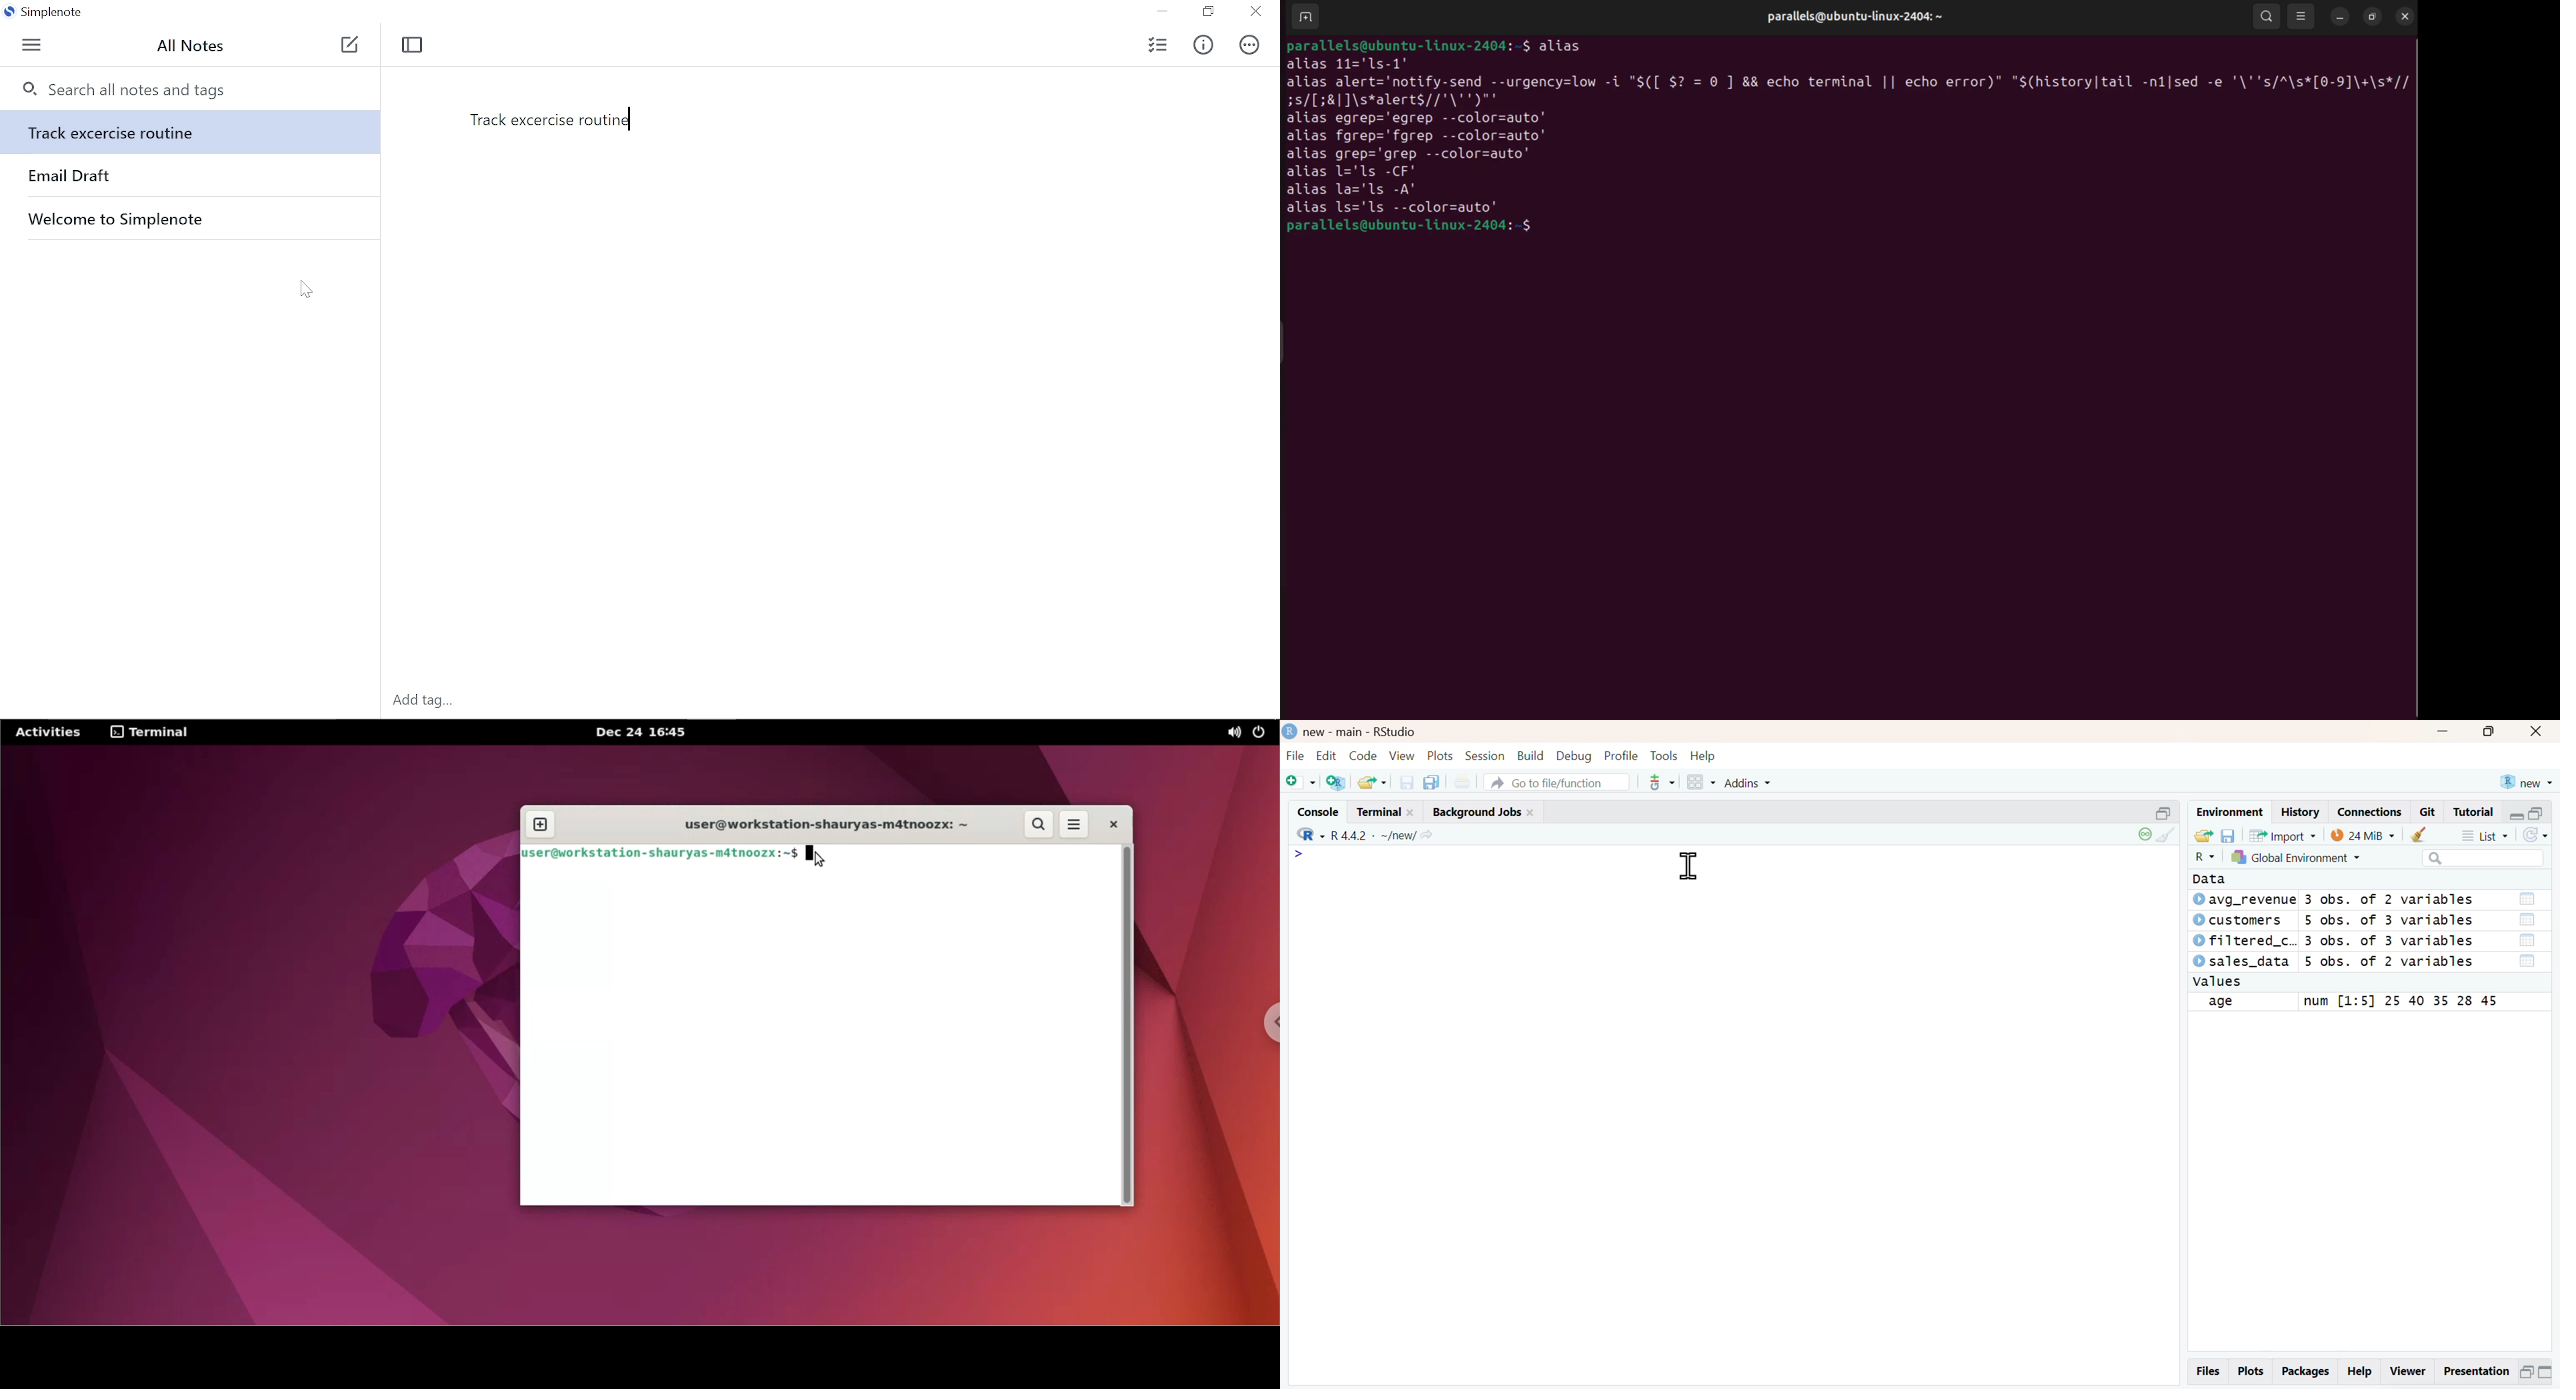  I want to click on Dataset names, so click(2243, 931).